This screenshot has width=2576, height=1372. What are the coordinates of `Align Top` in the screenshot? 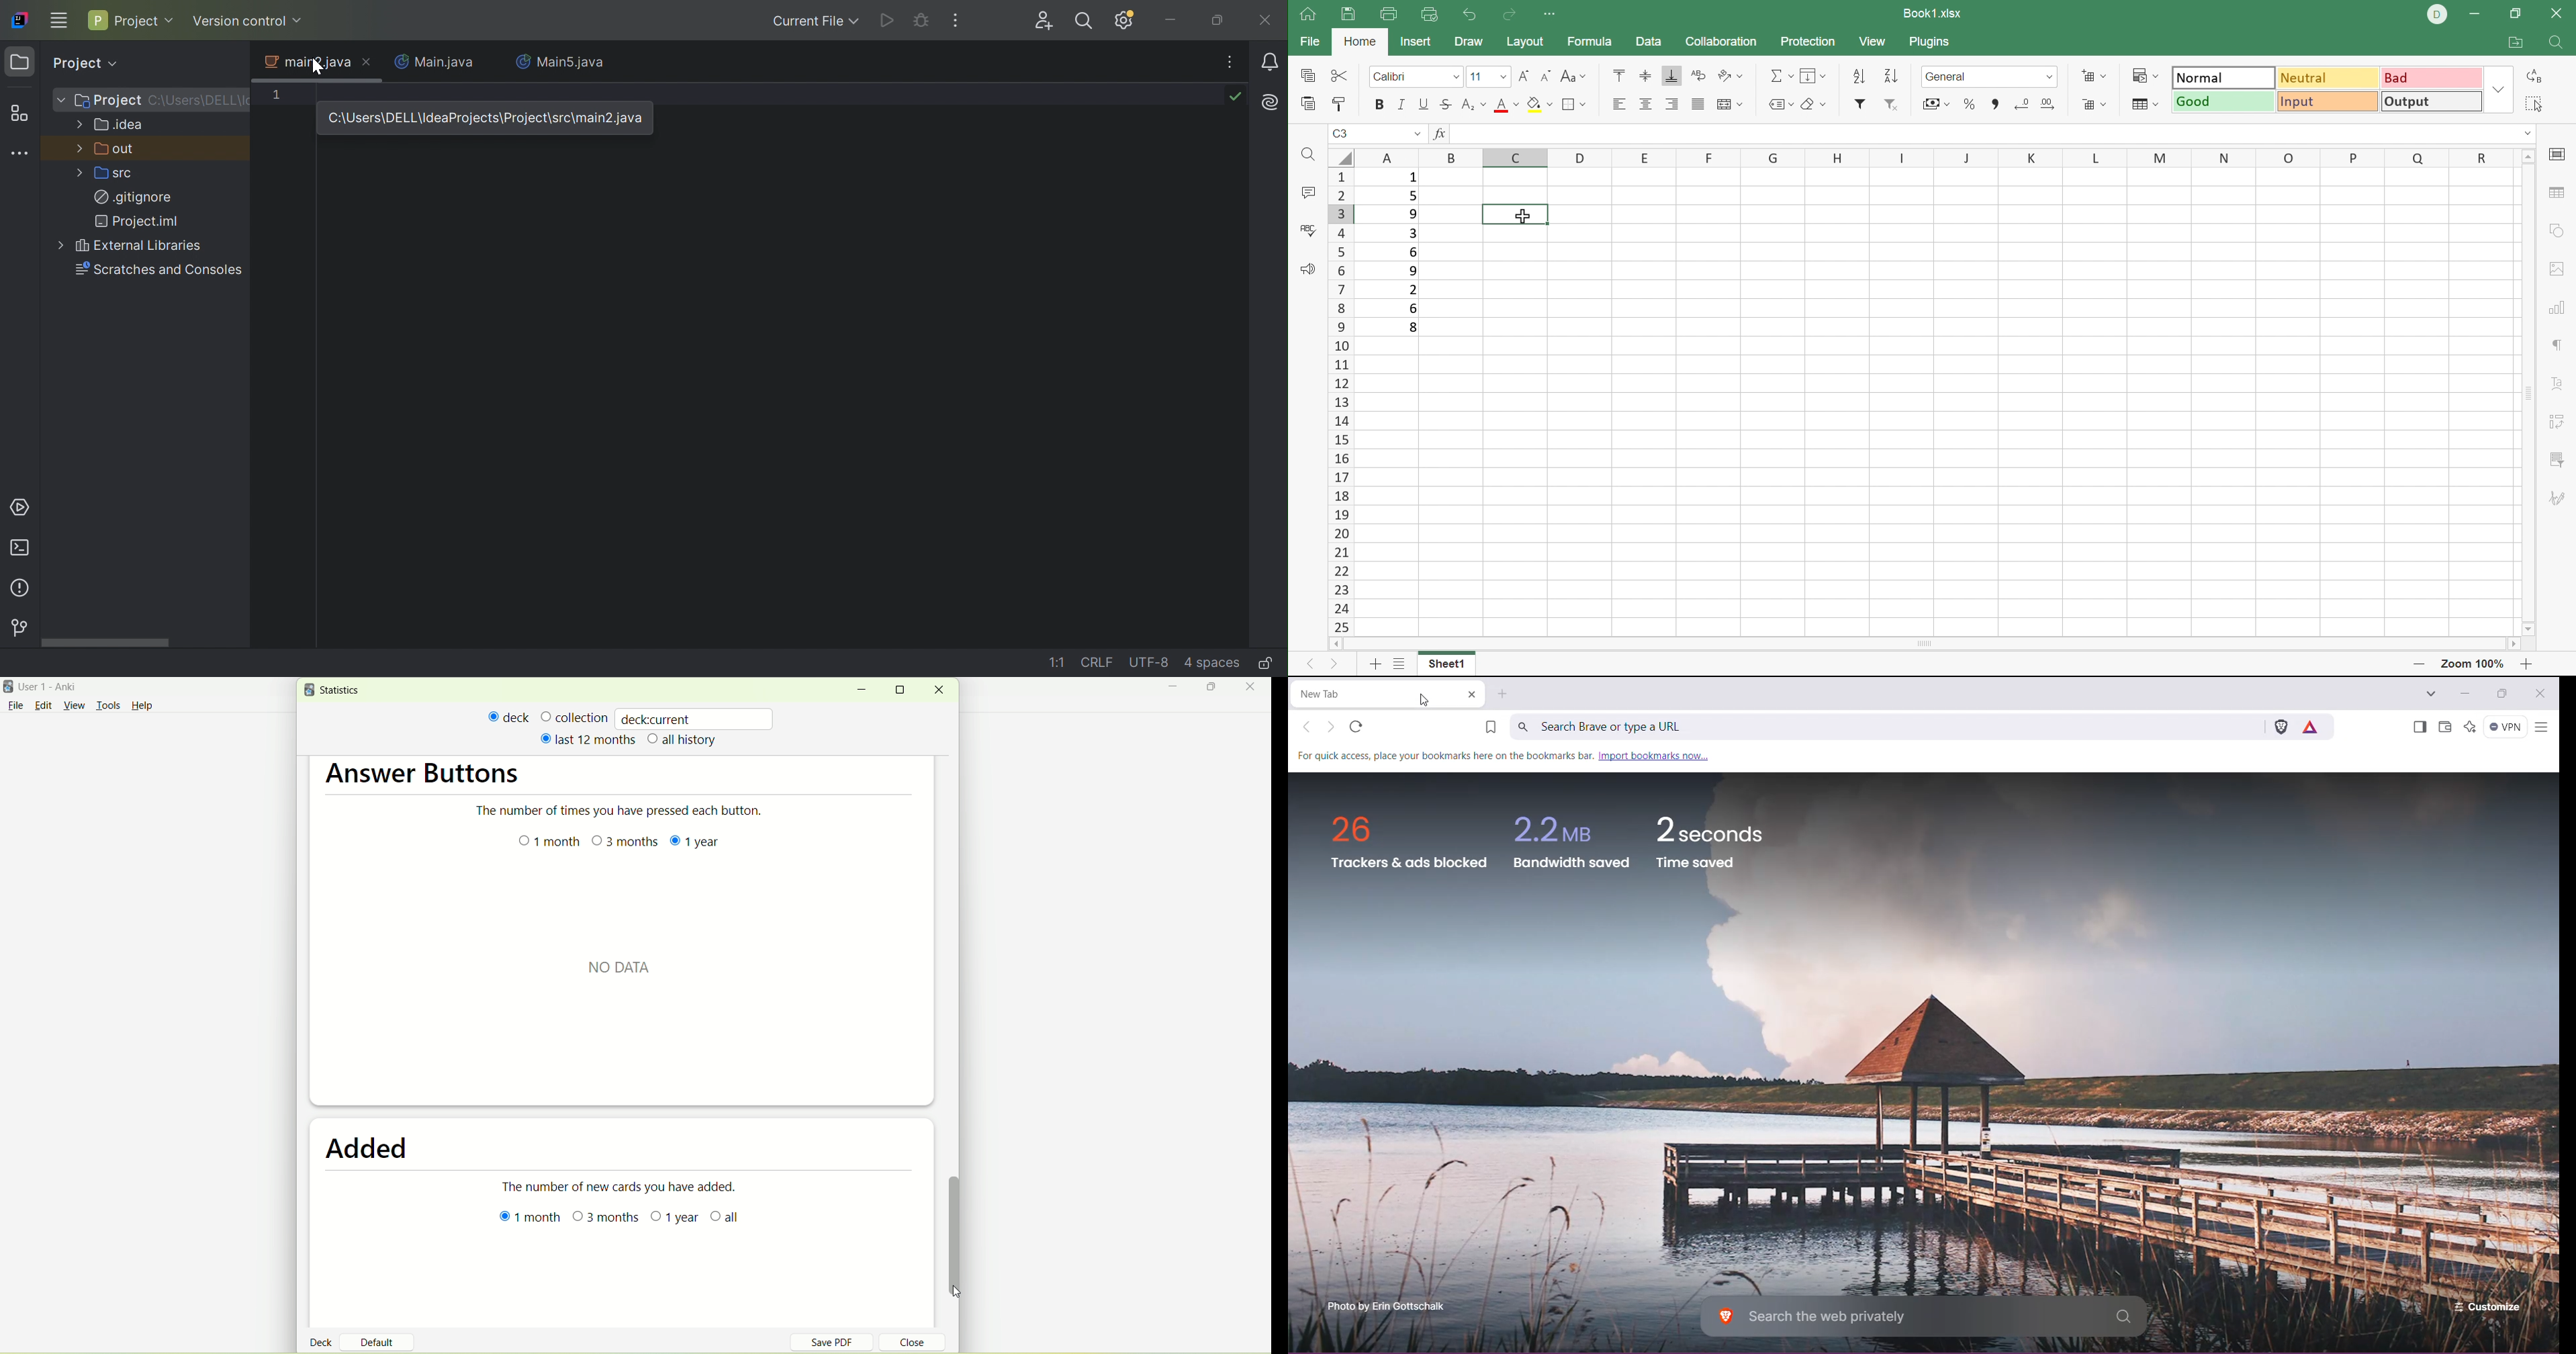 It's located at (1619, 78).